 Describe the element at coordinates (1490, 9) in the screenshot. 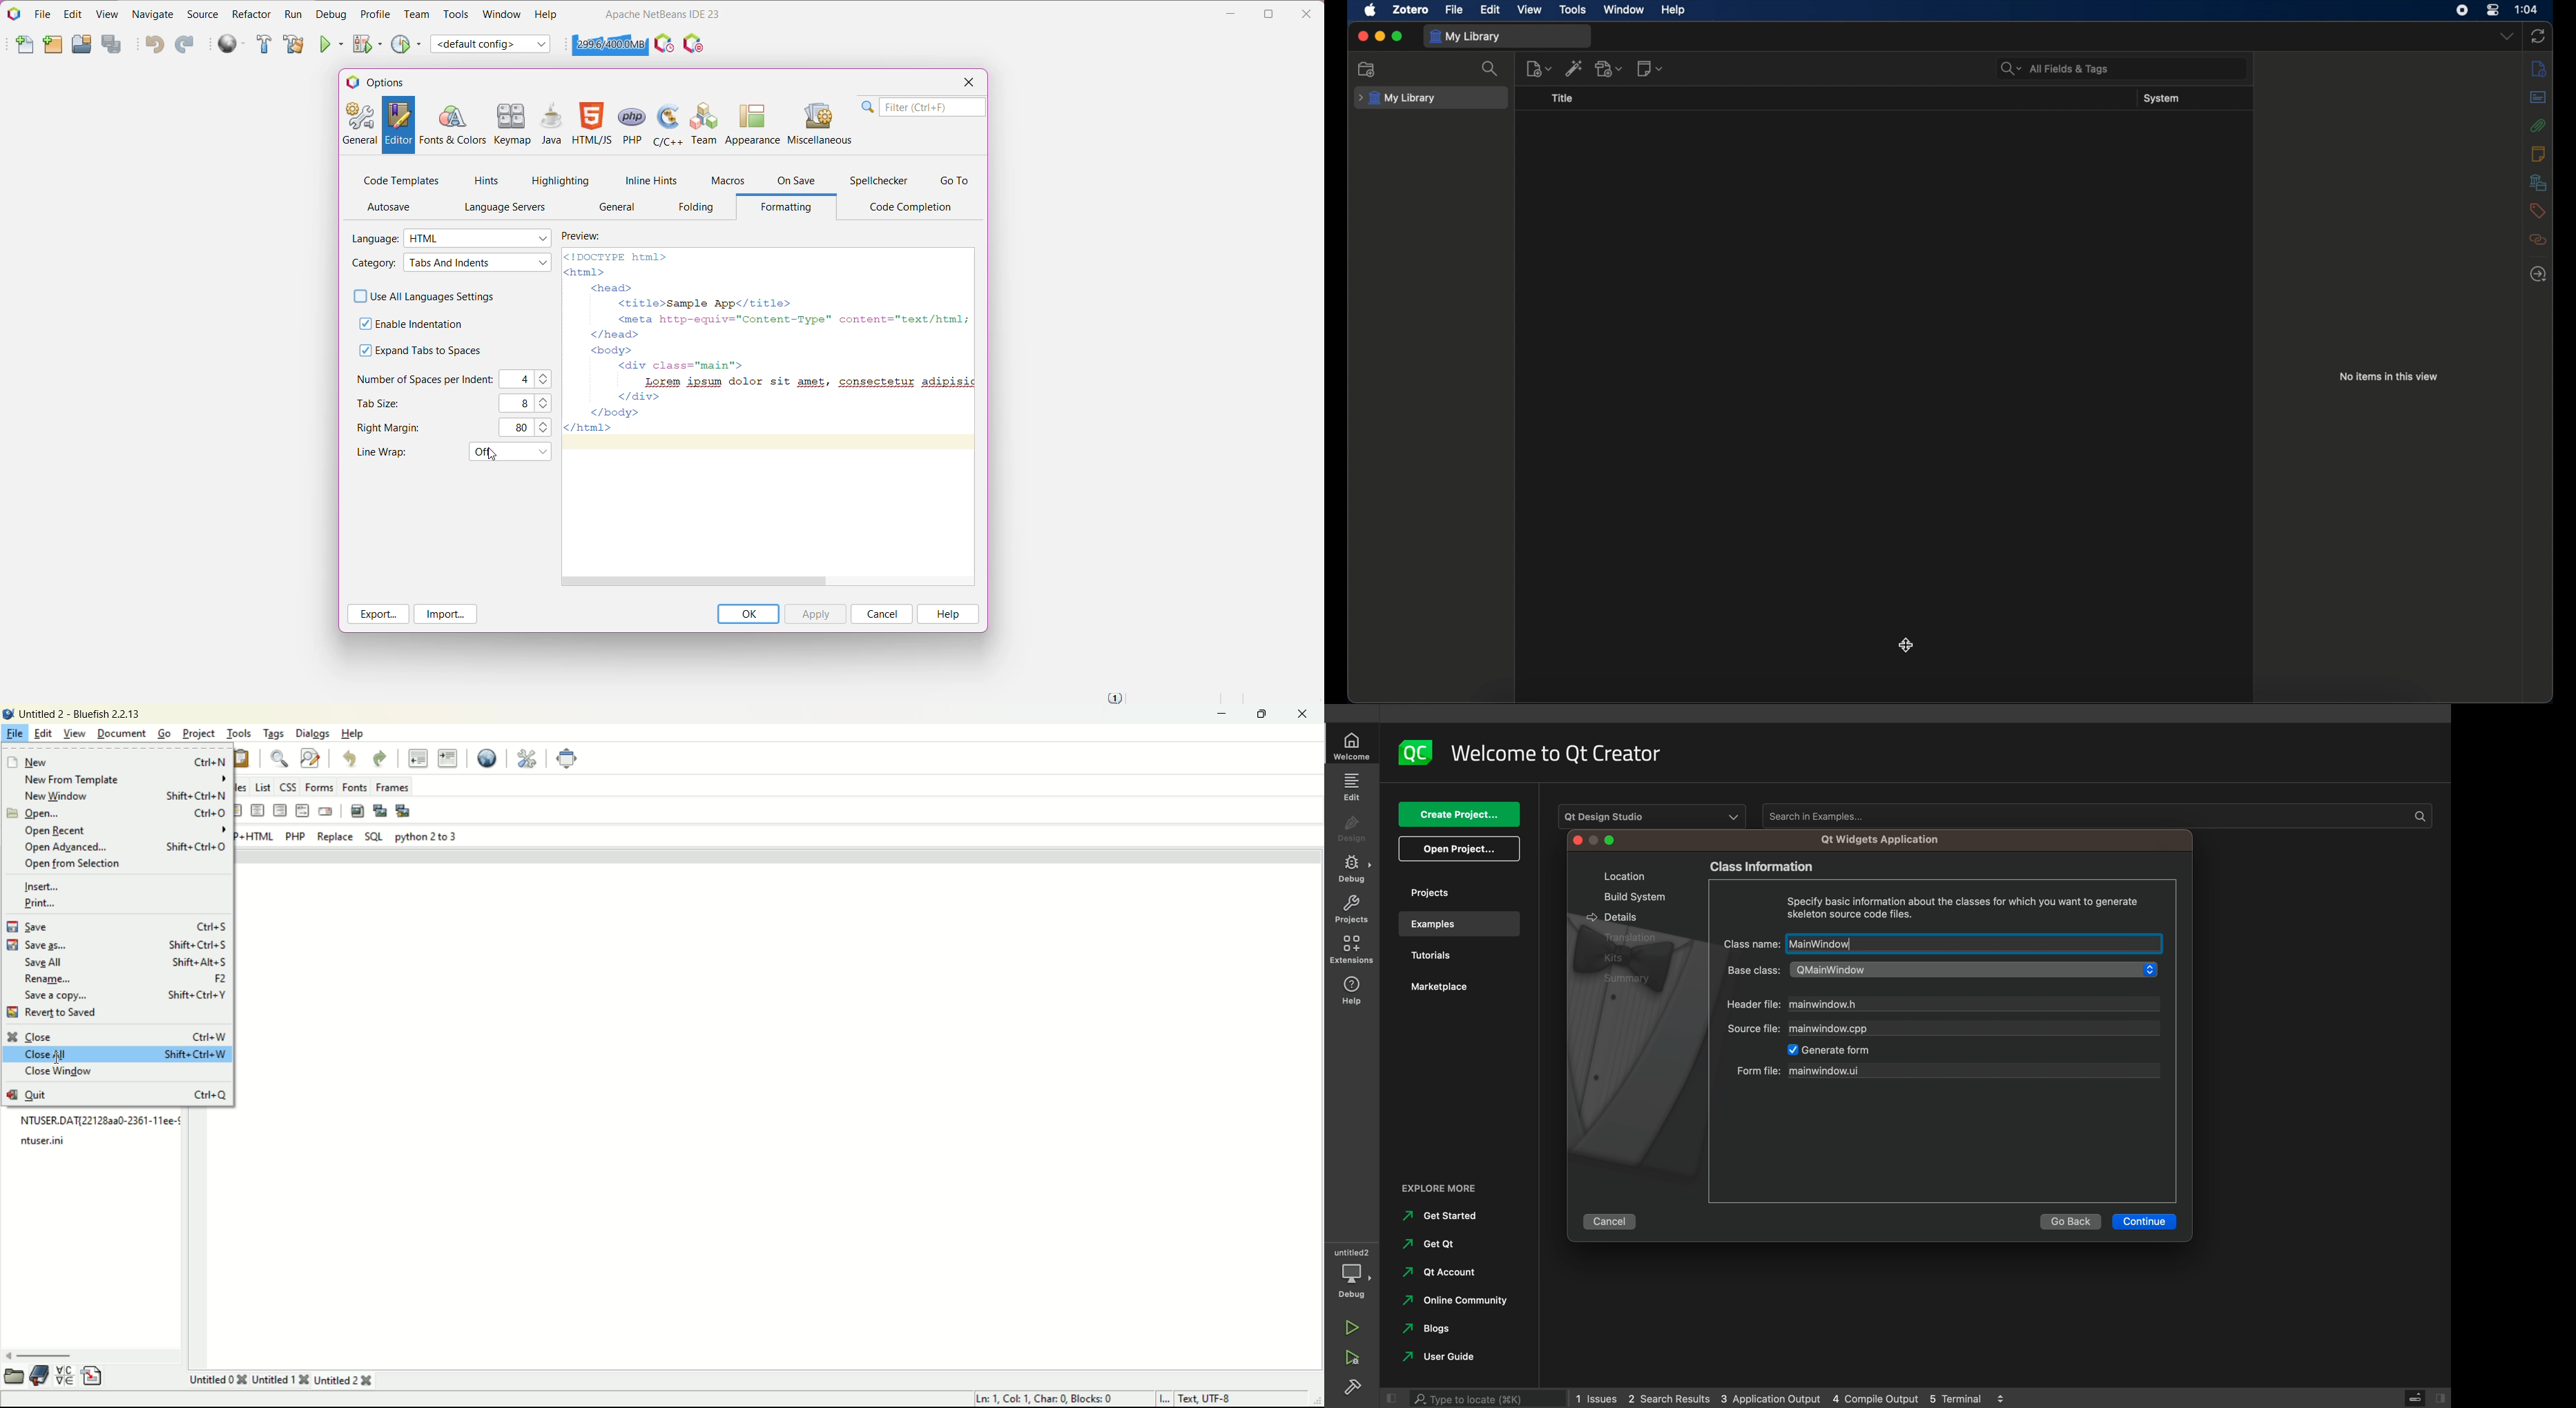

I see `edit` at that location.